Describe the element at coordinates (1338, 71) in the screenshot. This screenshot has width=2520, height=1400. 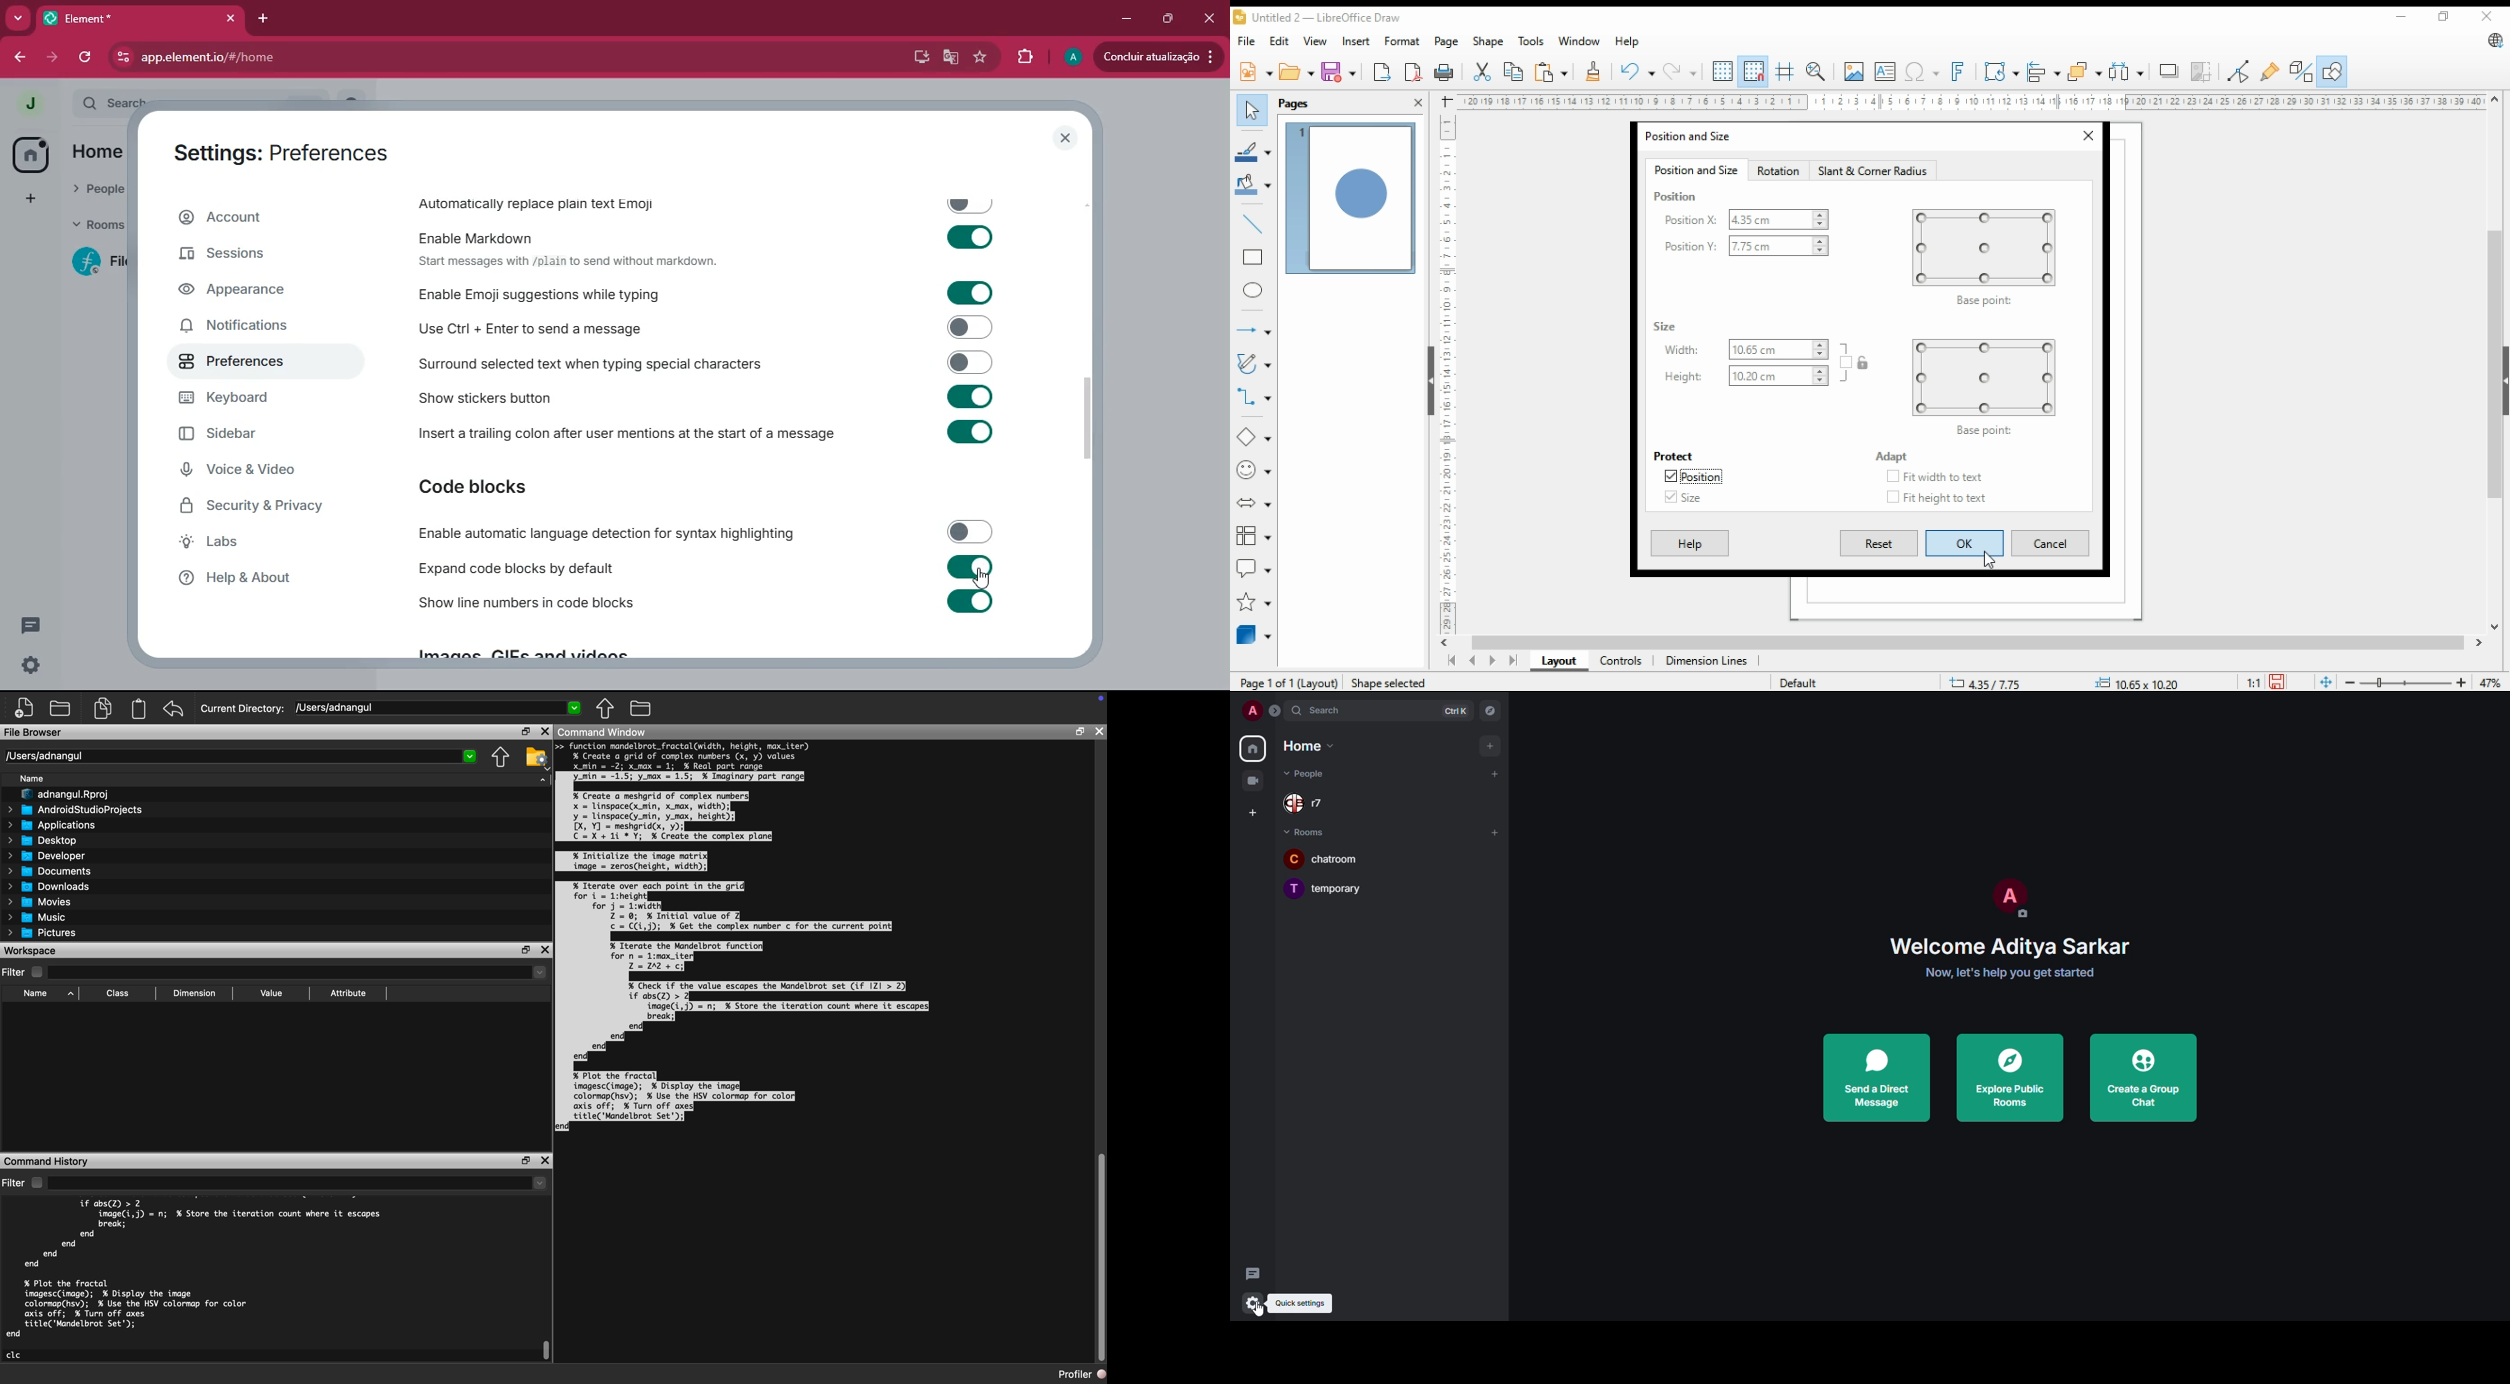
I see `save` at that location.